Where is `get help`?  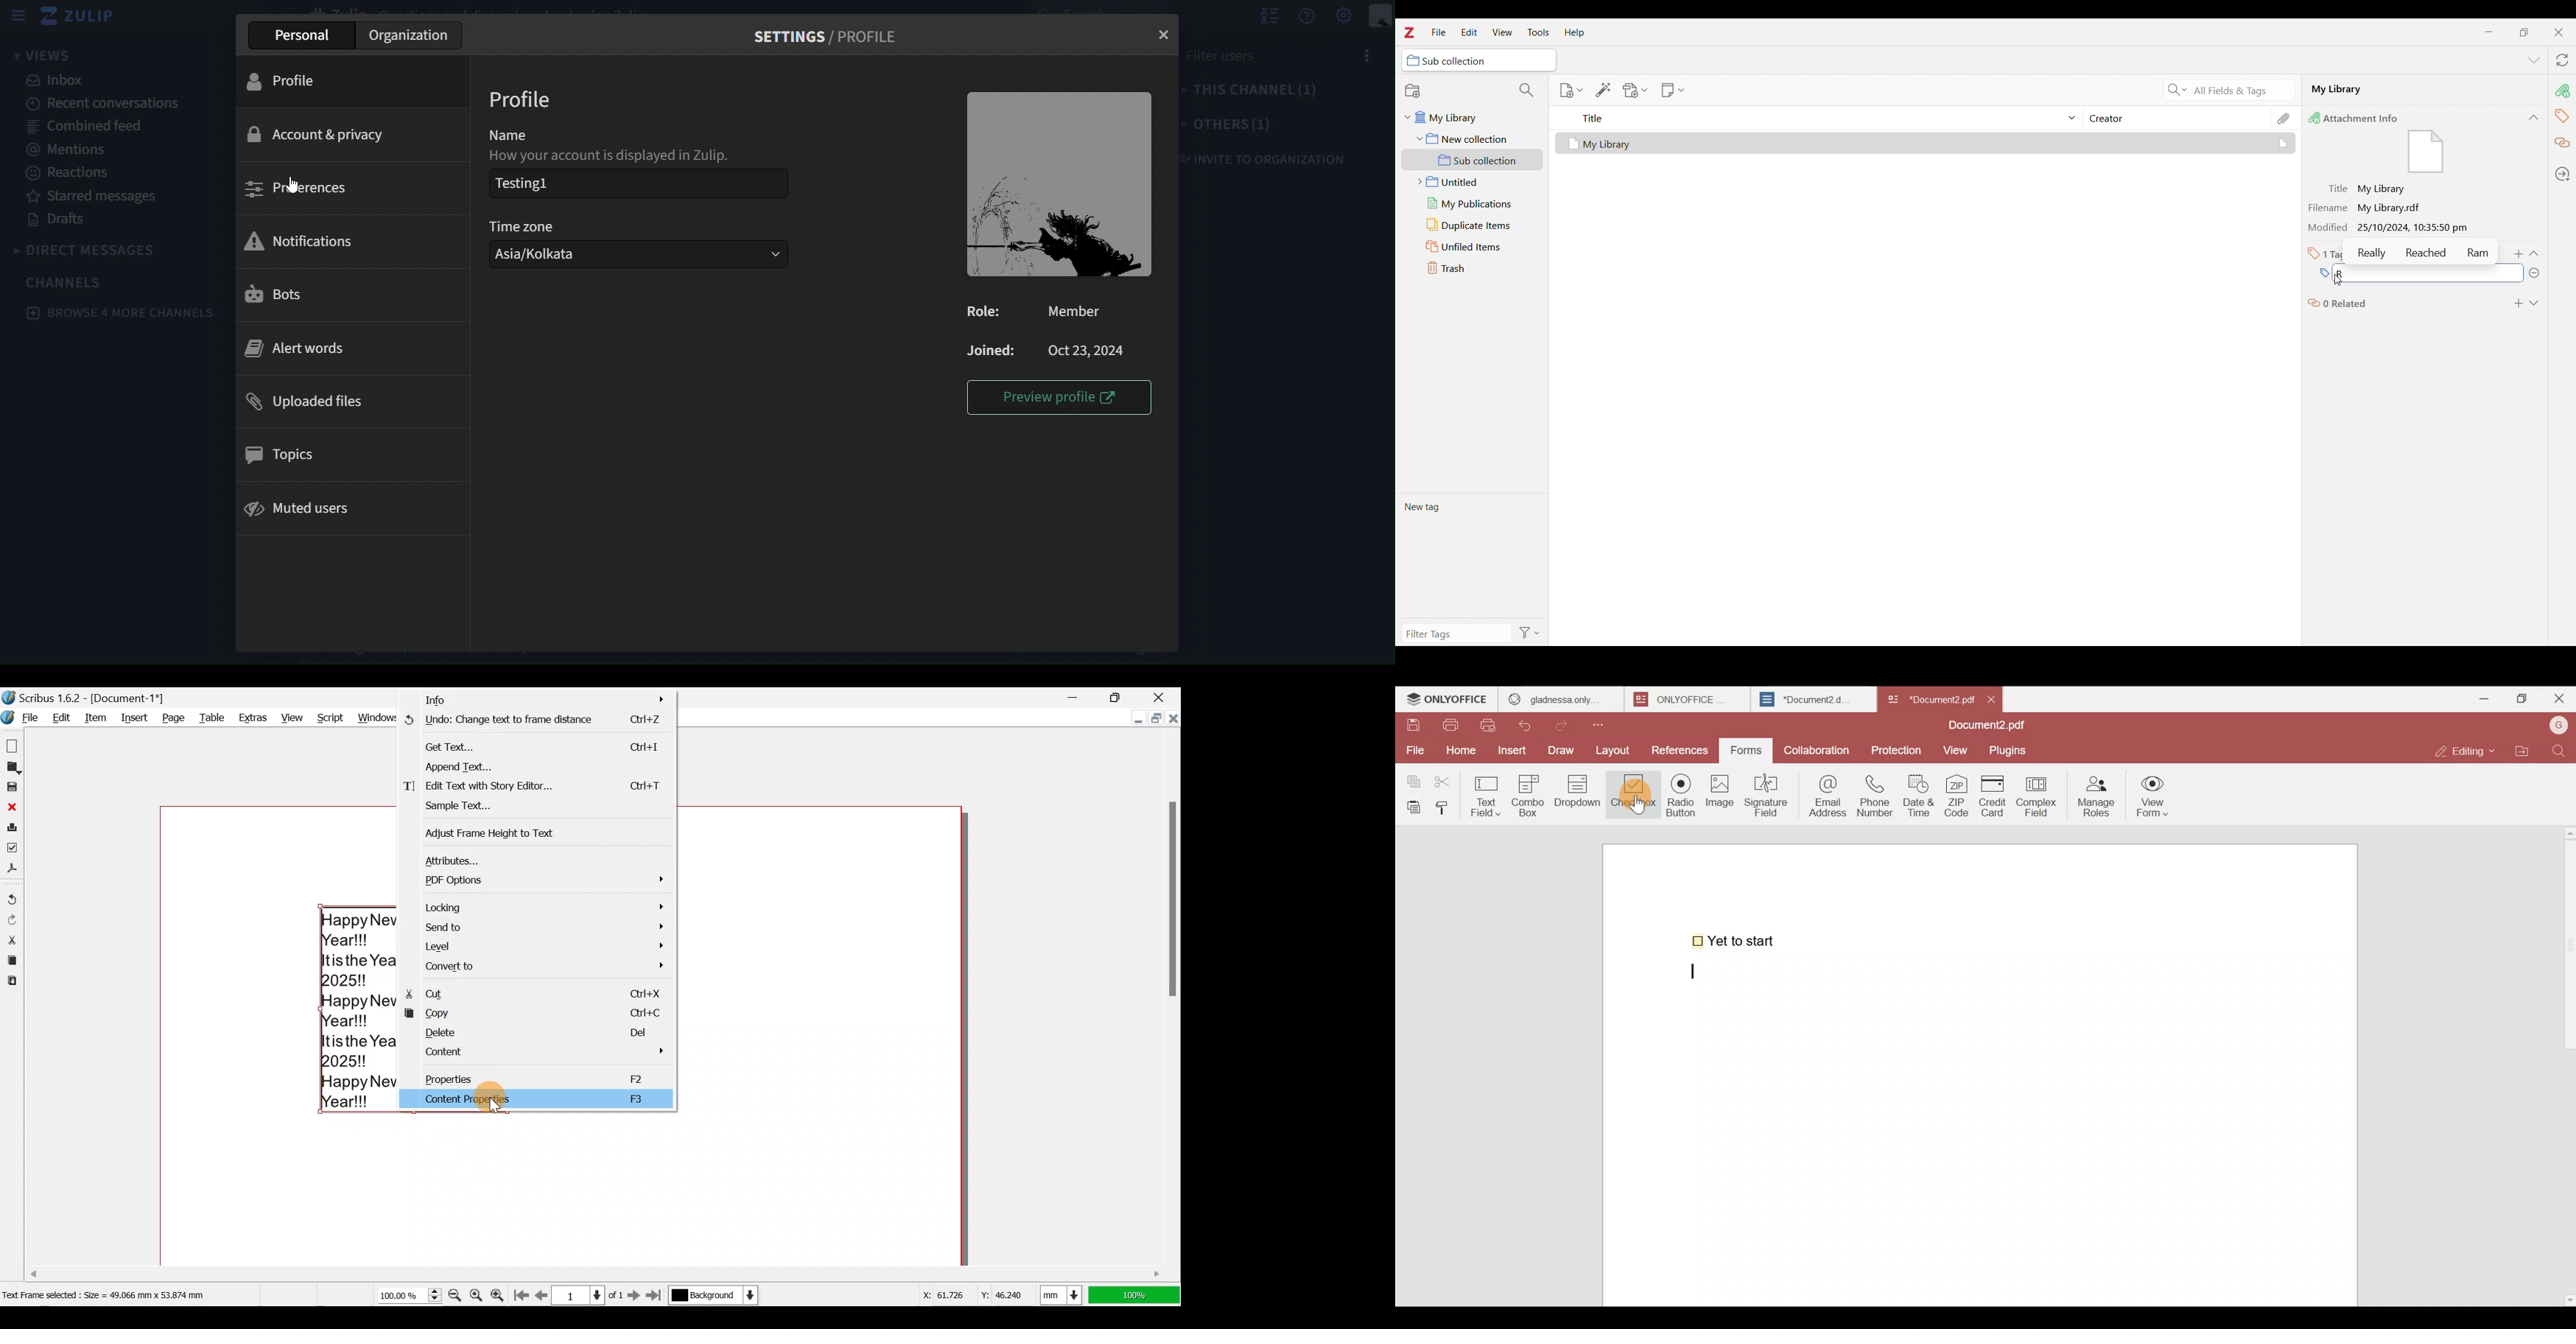
get help is located at coordinates (1308, 17).